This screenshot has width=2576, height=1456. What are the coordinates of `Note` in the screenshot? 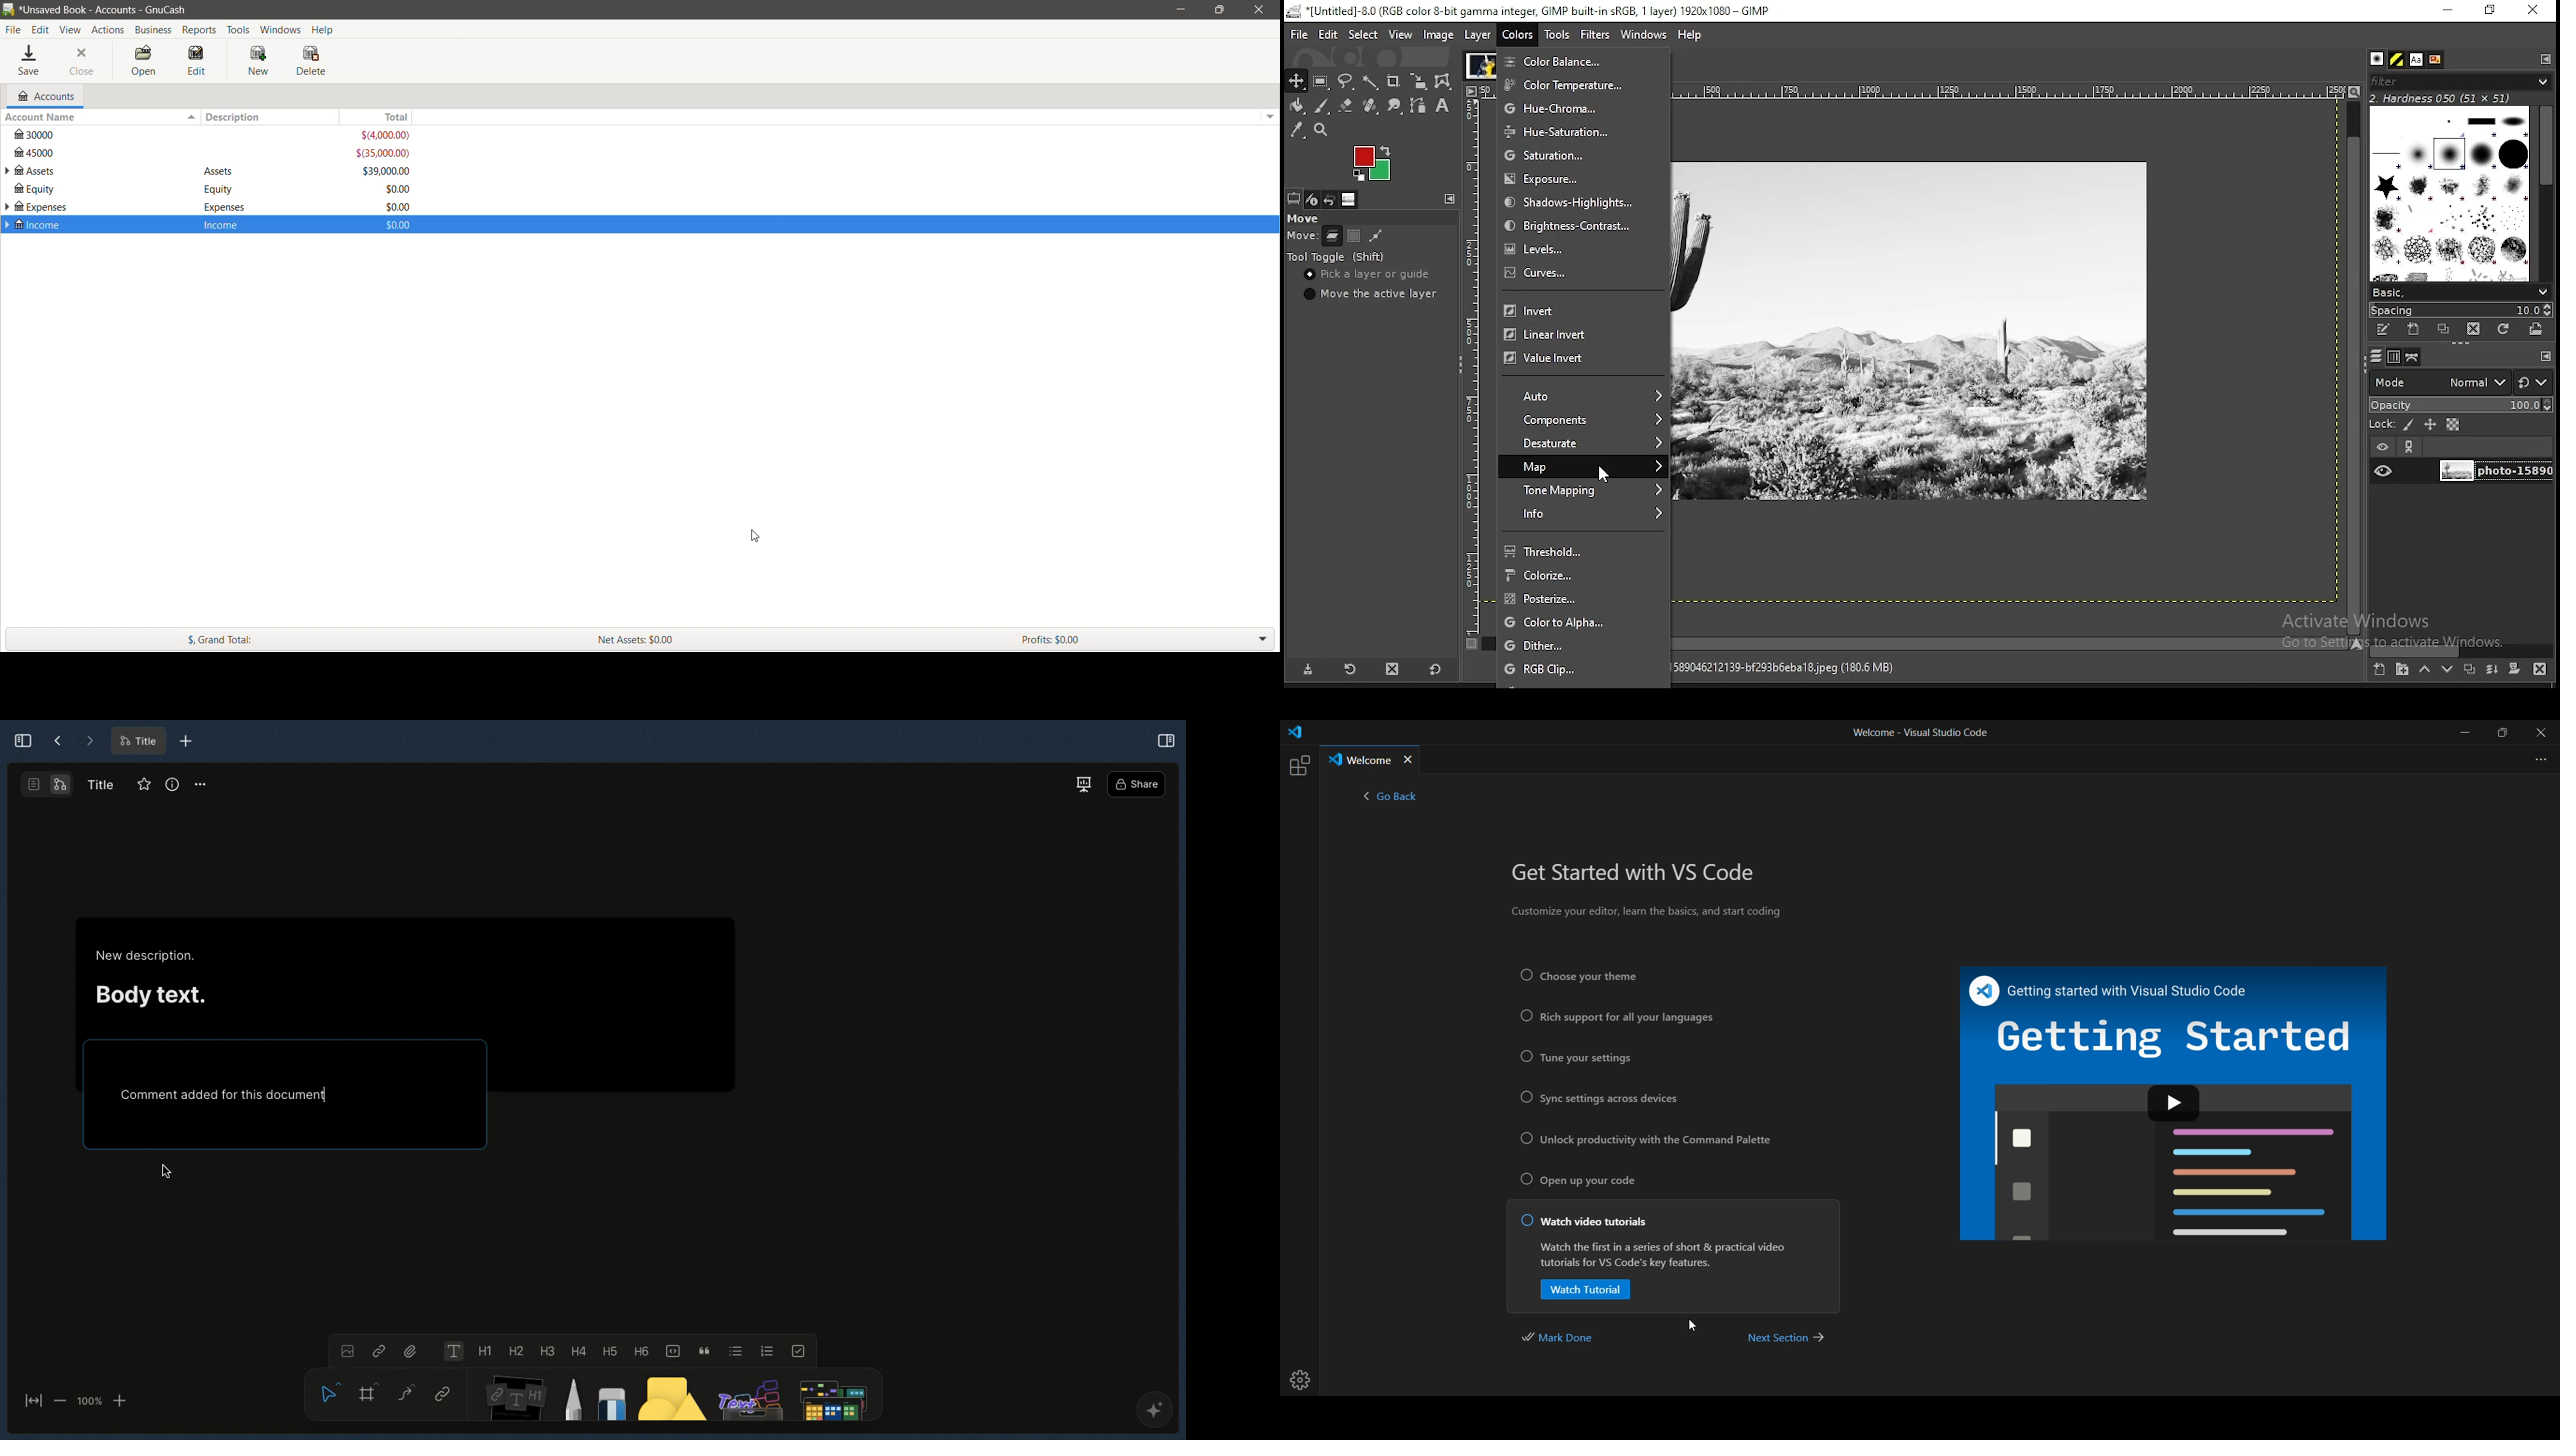 It's located at (512, 1395).